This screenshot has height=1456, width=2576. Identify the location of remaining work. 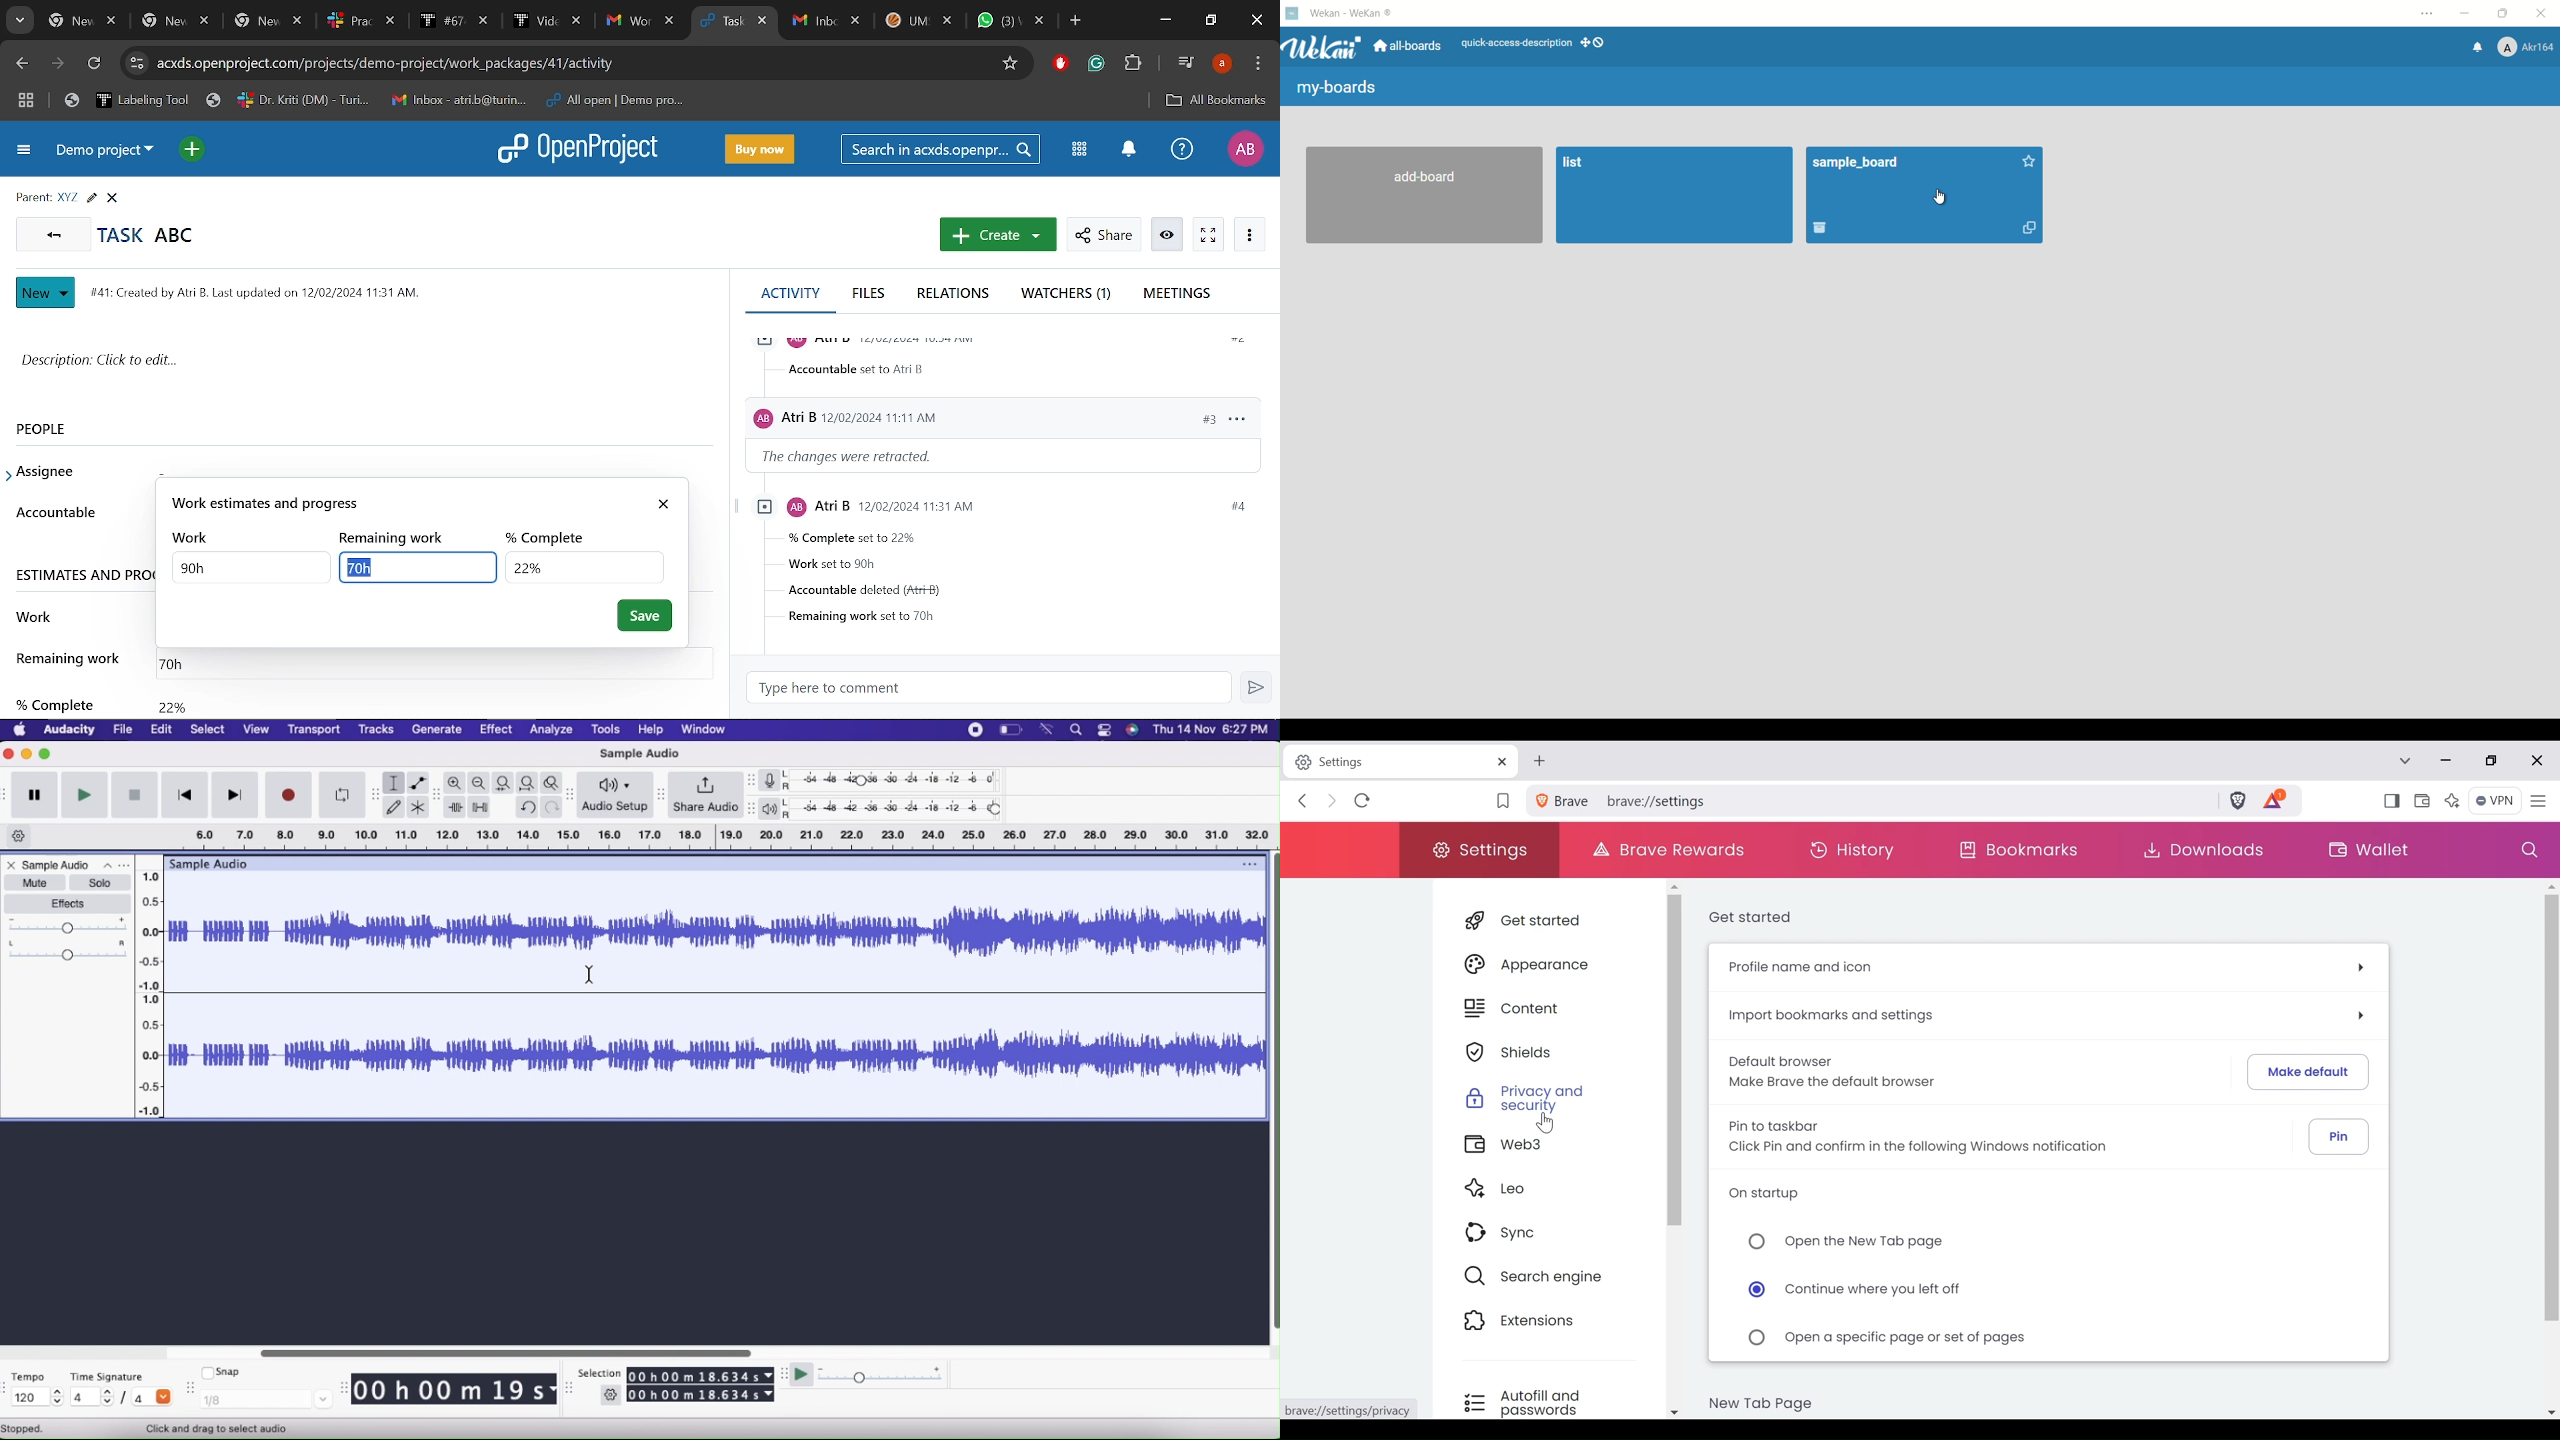
(71, 658).